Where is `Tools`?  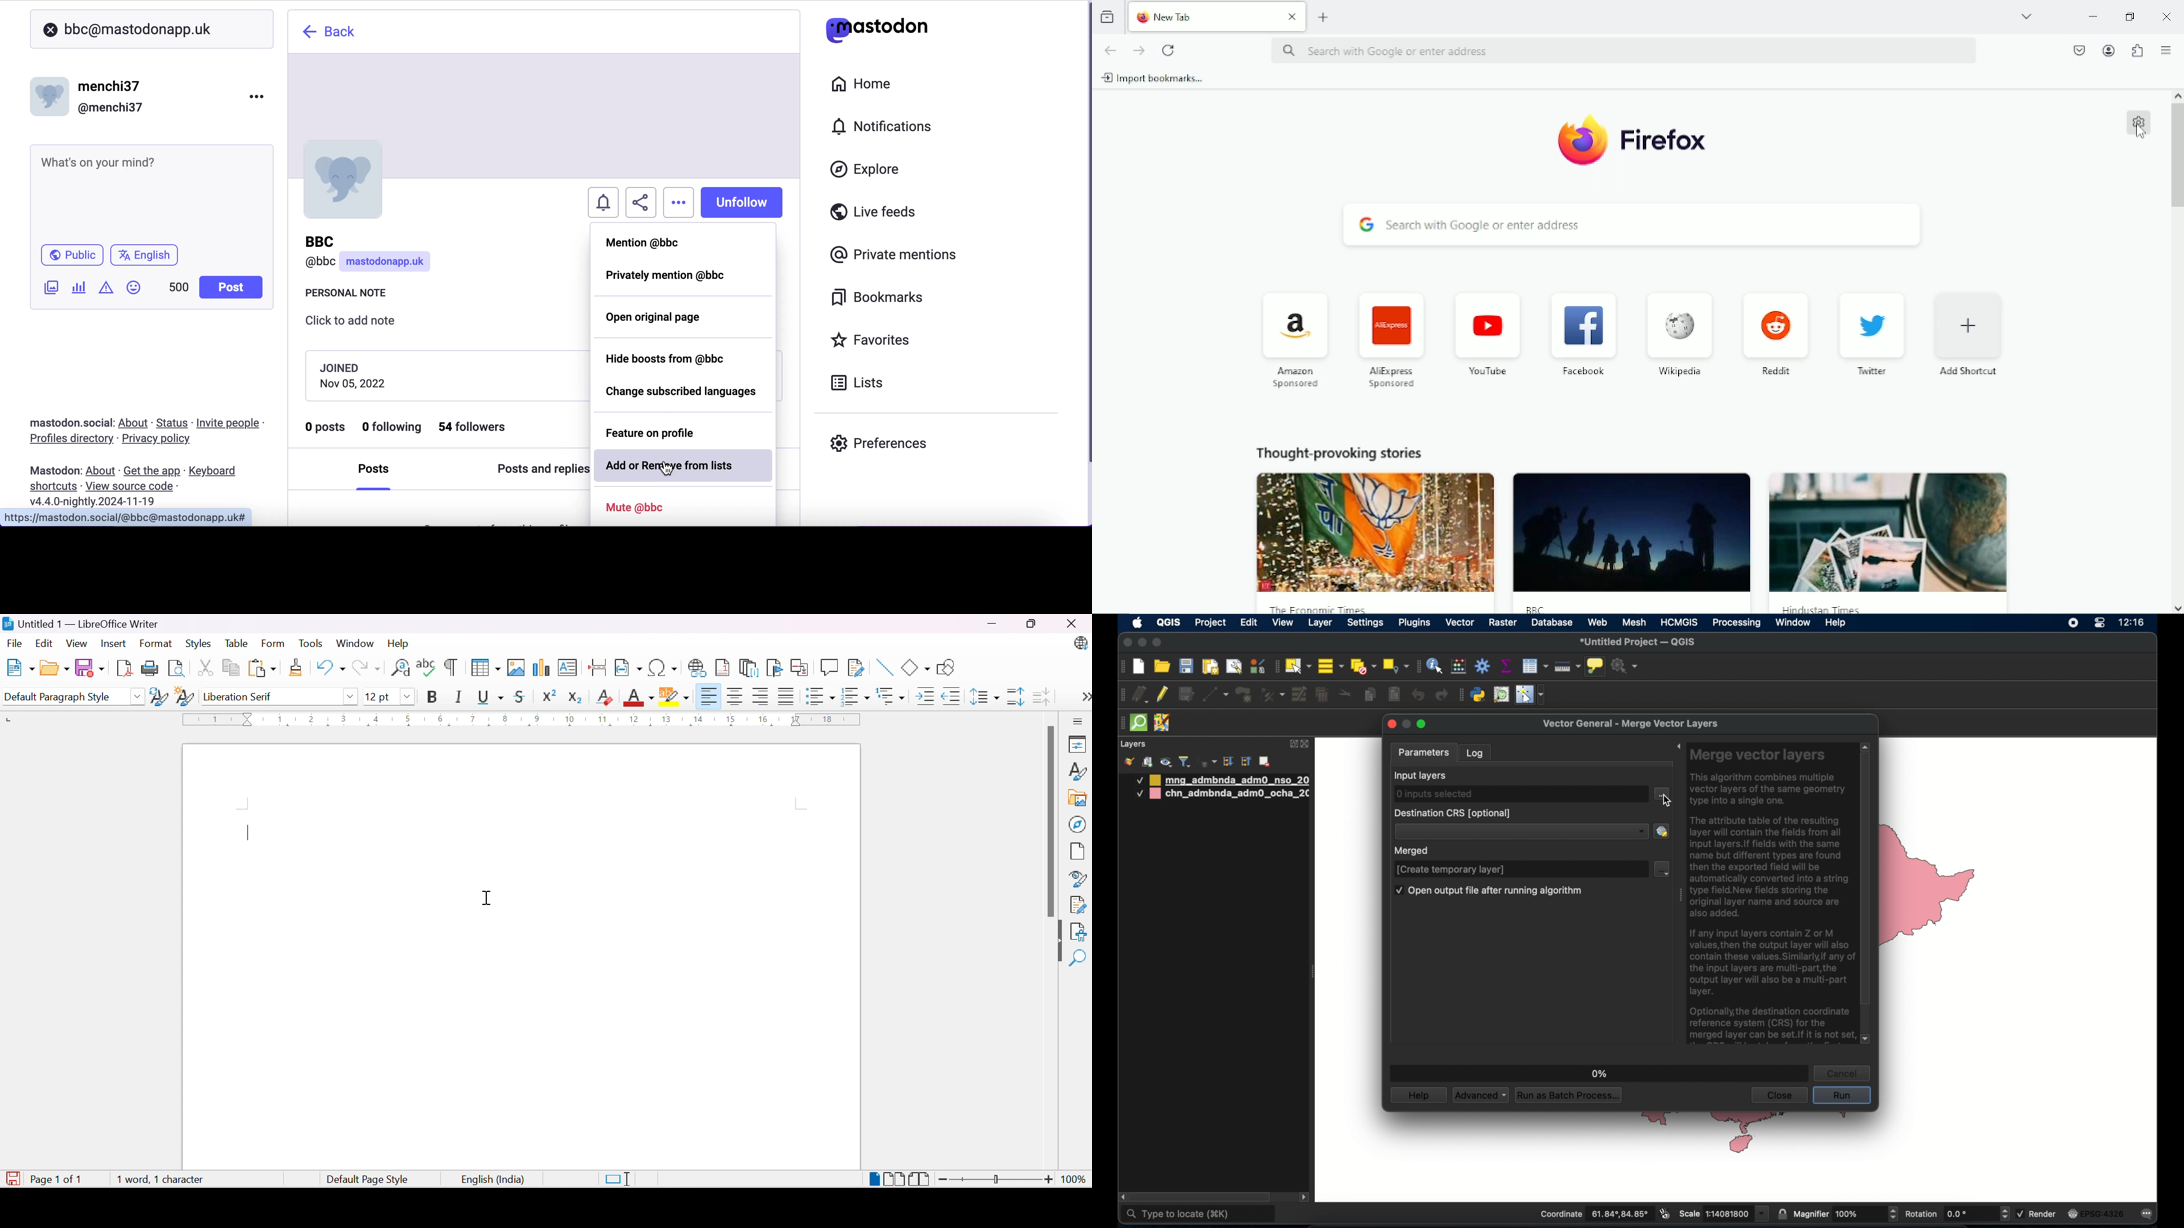
Tools is located at coordinates (312, 644).